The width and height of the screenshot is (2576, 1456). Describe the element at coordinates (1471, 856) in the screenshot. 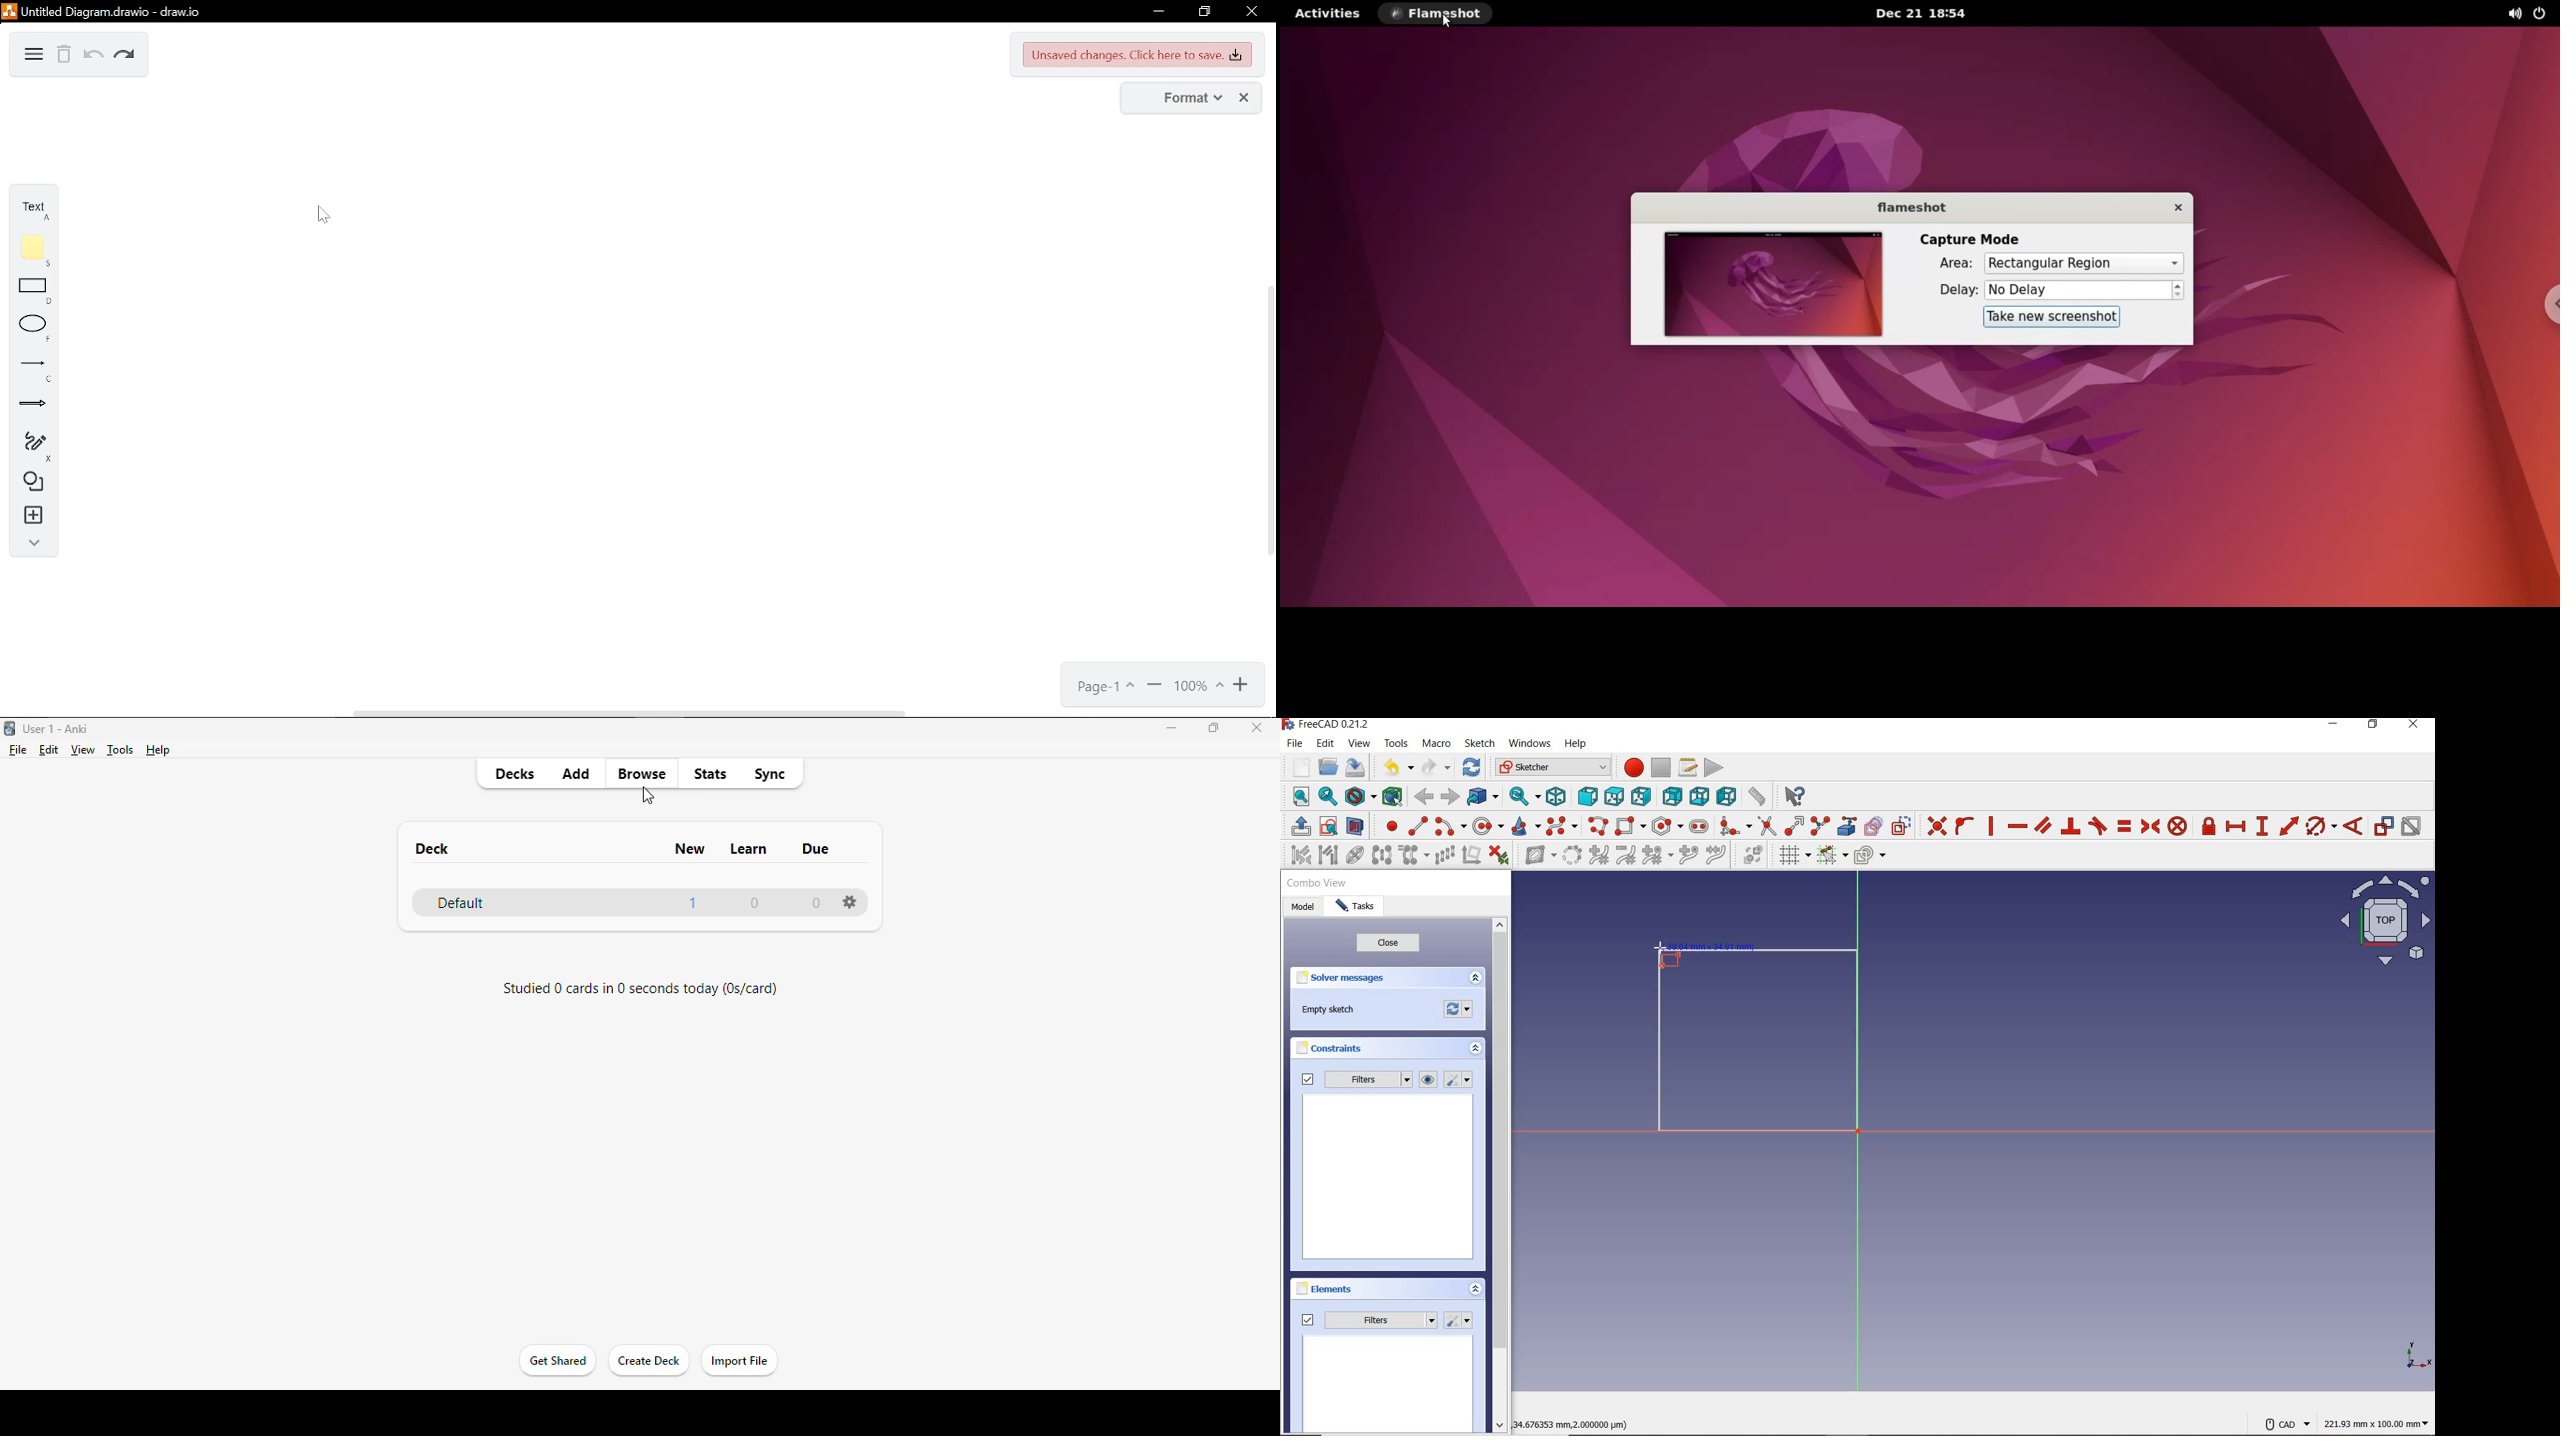

I see `remove axes alignment` at that location.